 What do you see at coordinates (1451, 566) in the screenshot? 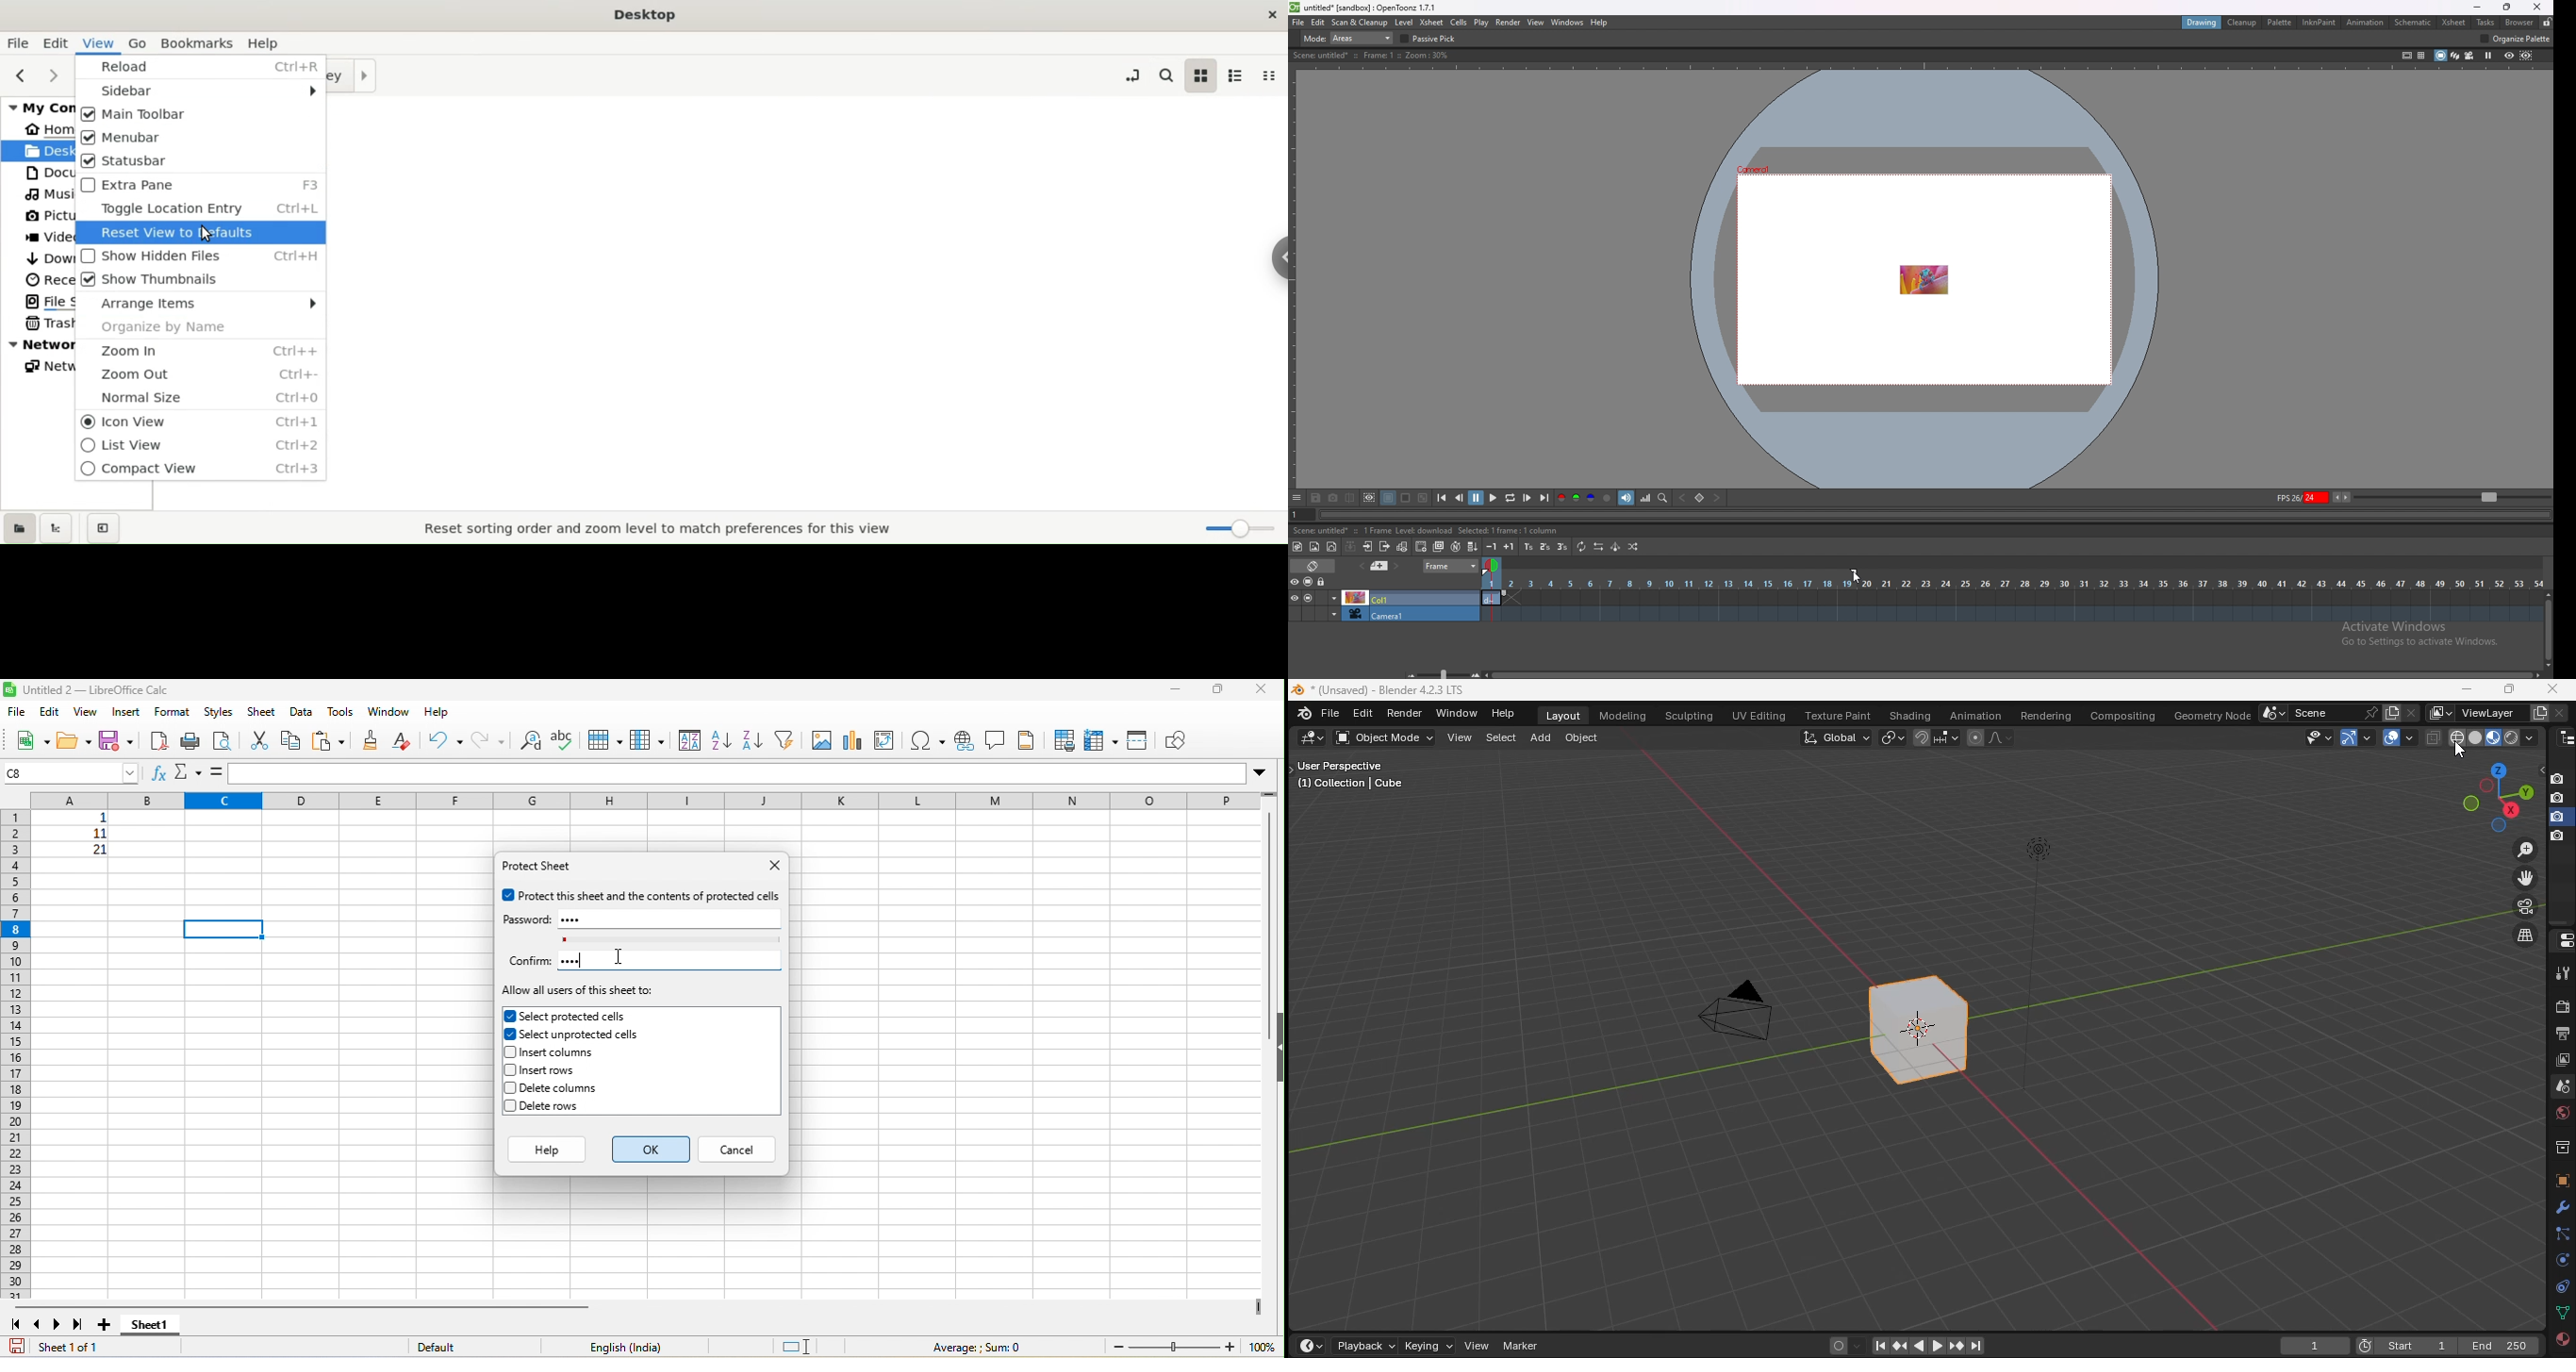
I see `frame` at bounding box center [1451, 566].